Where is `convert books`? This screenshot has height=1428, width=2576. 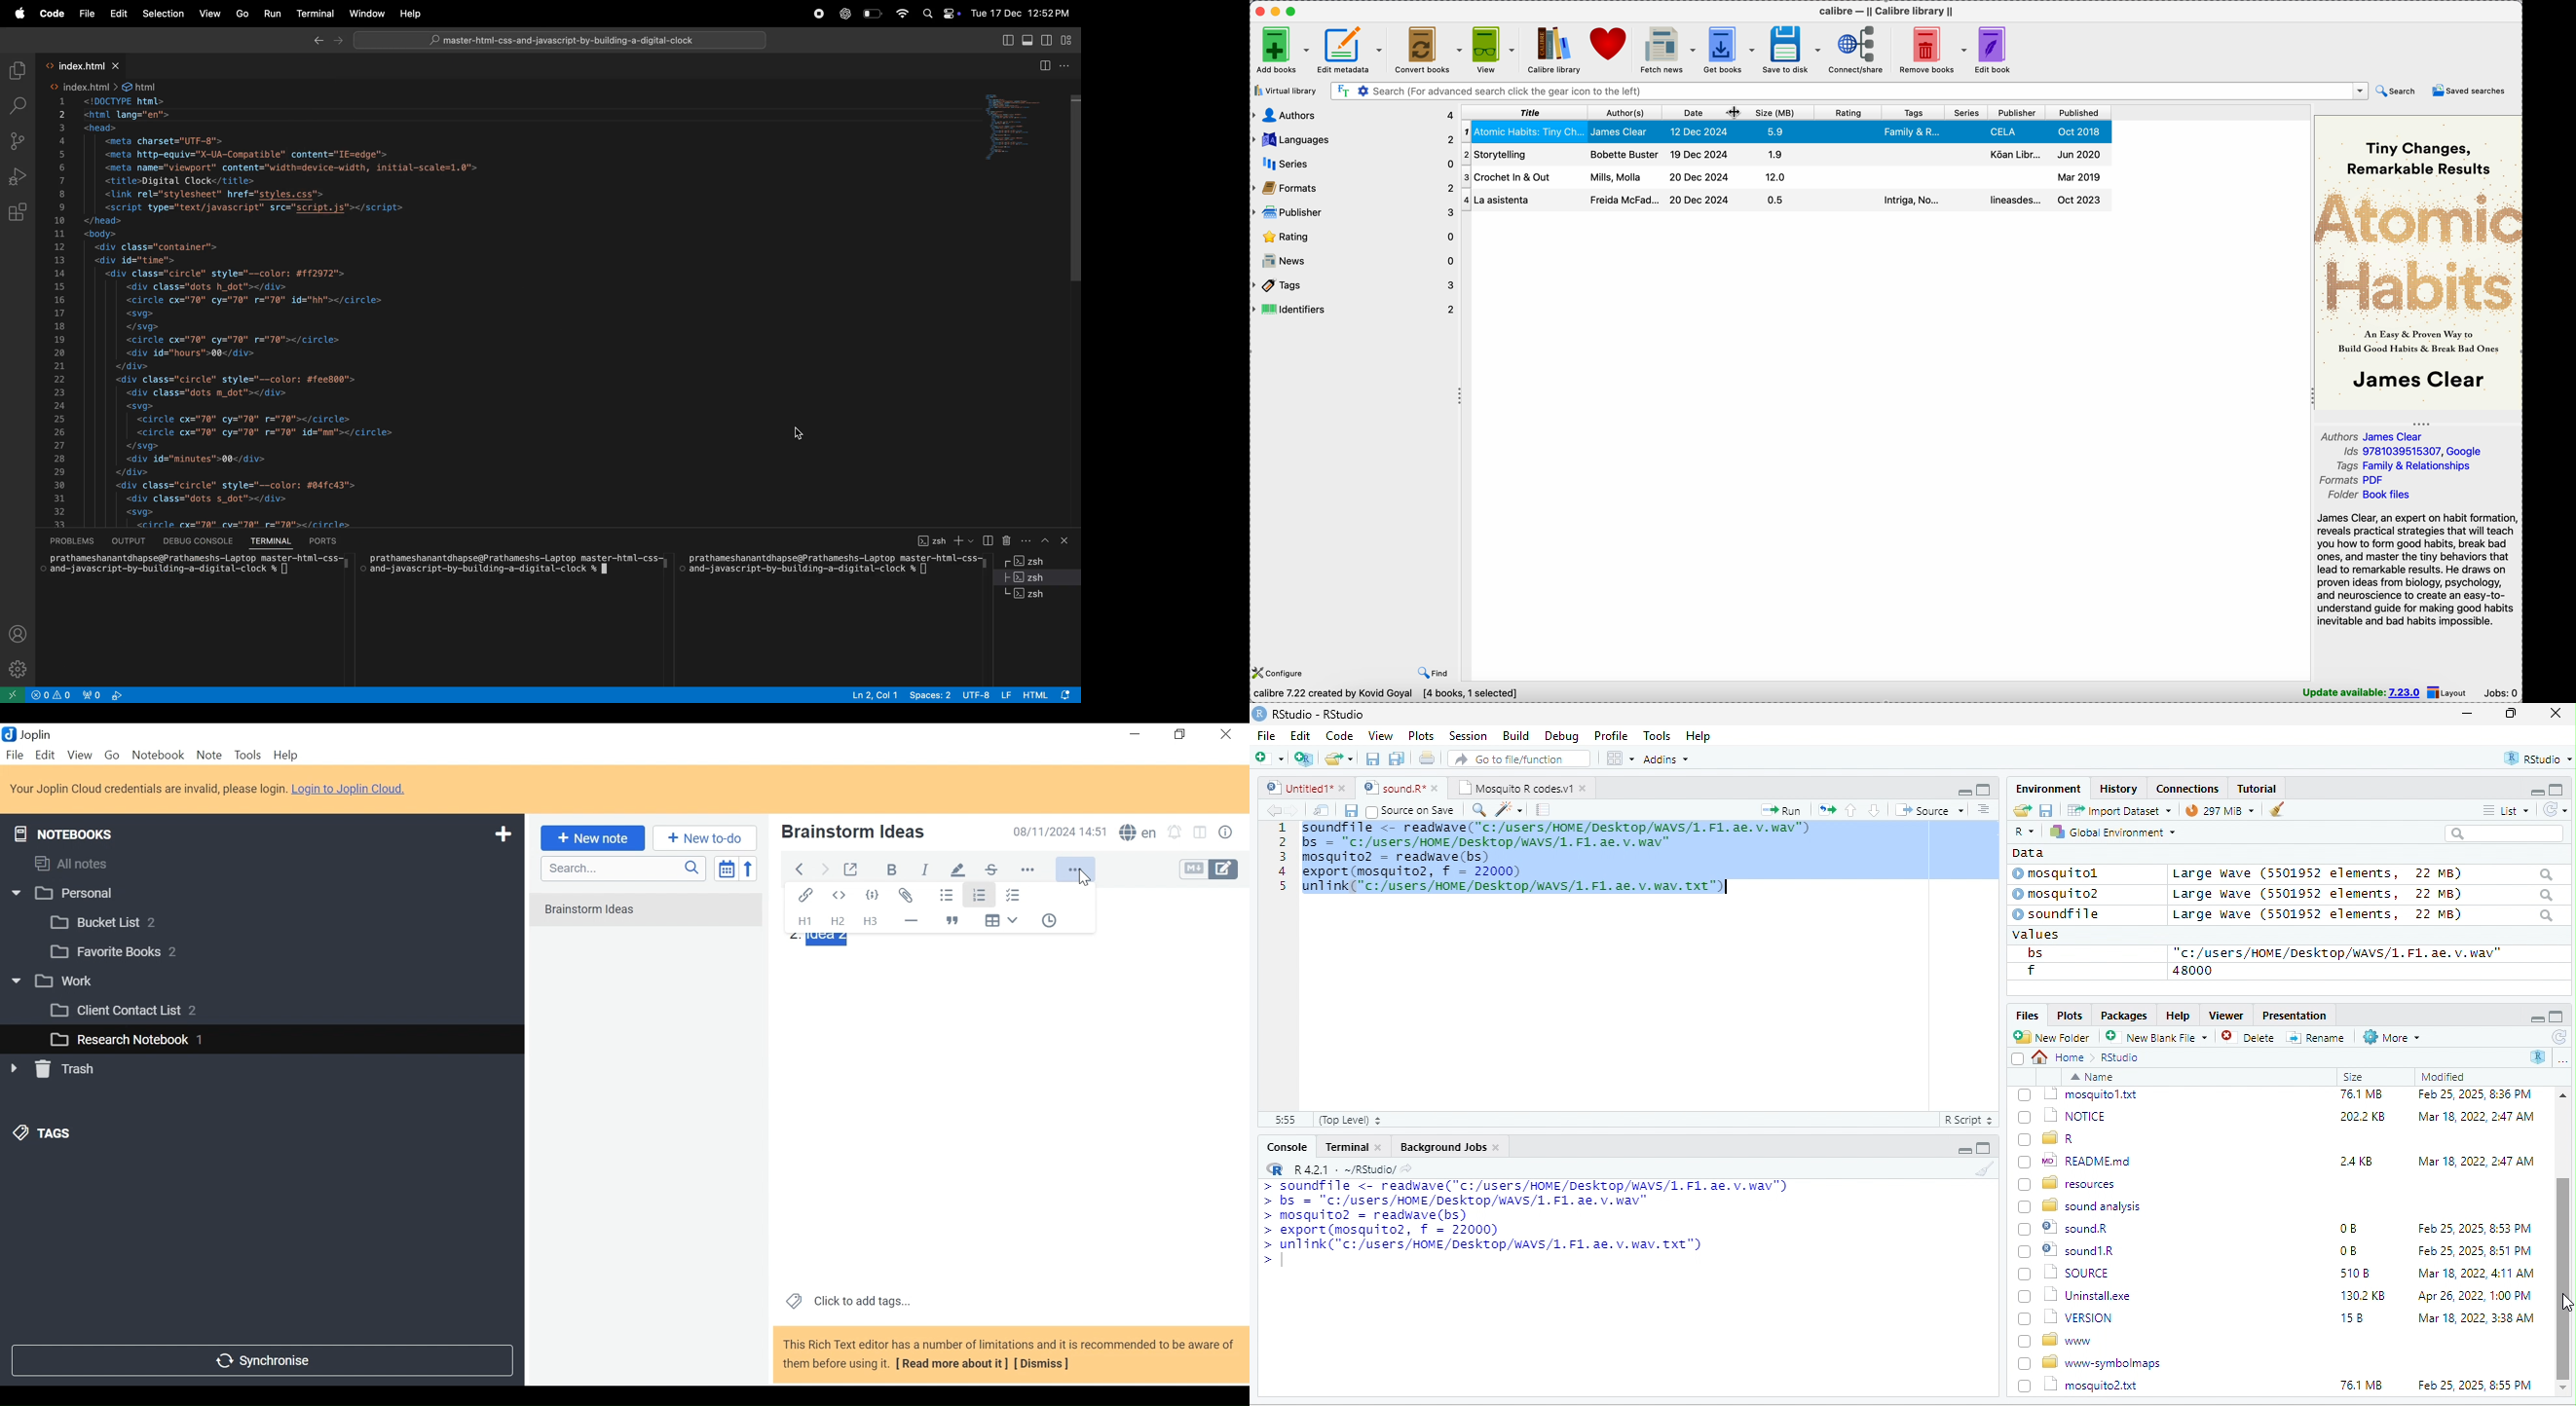 convert books is located at coordinates (1429, 49).